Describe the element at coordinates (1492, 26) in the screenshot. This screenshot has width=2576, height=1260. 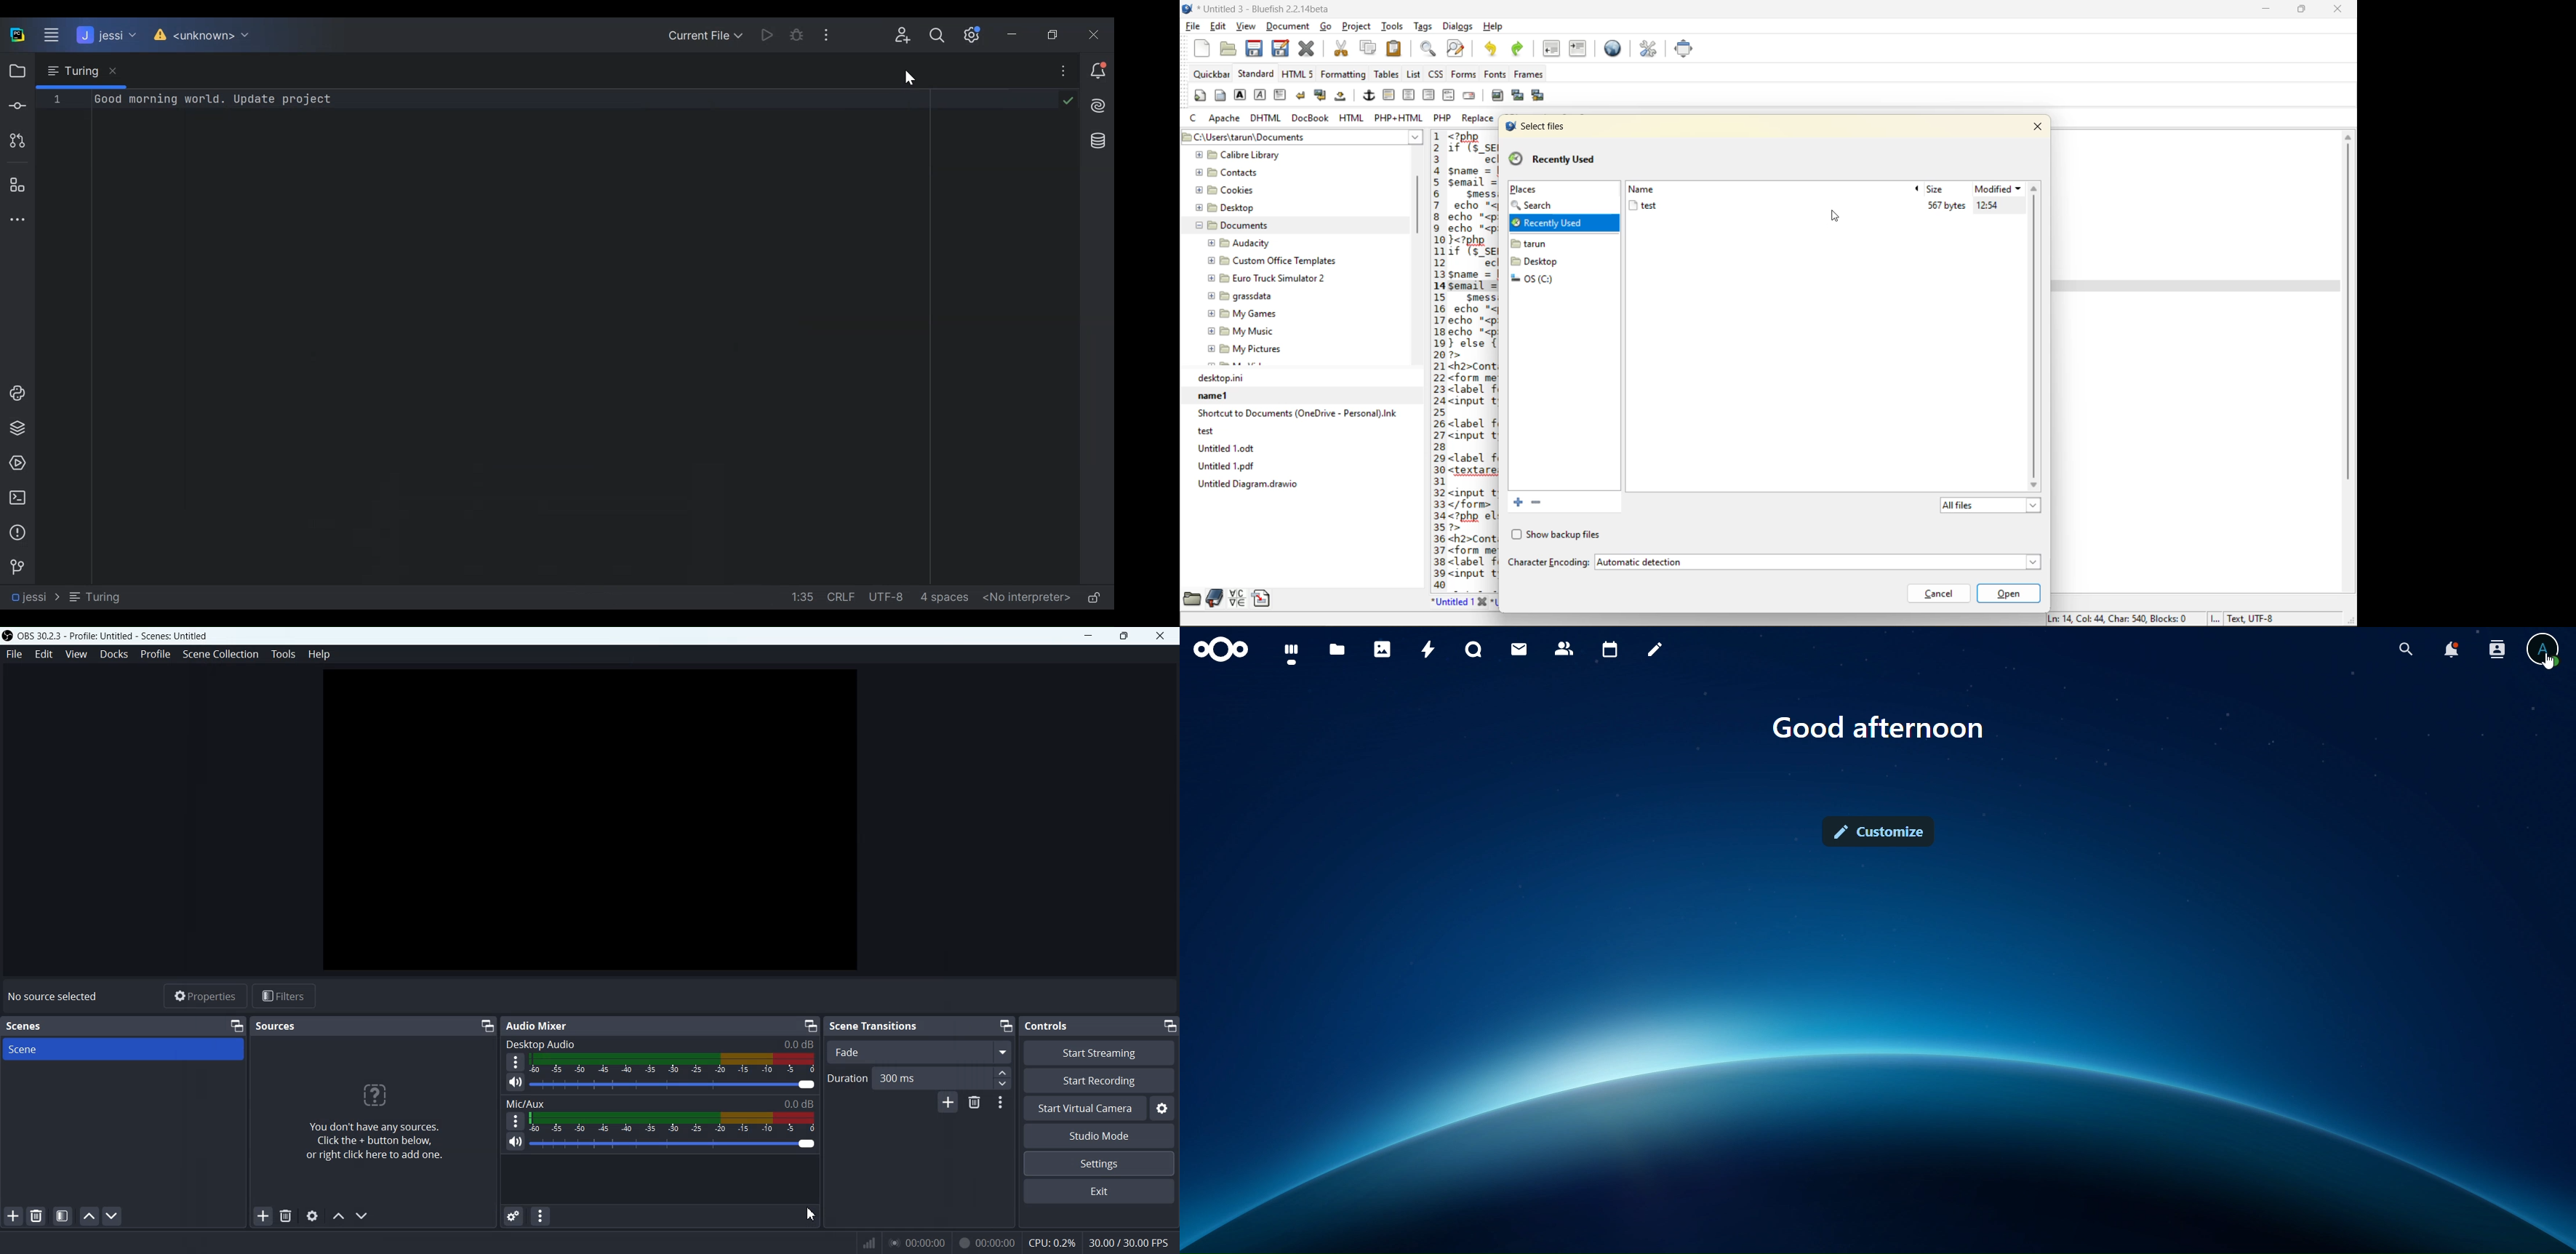
I see `help` at that location.